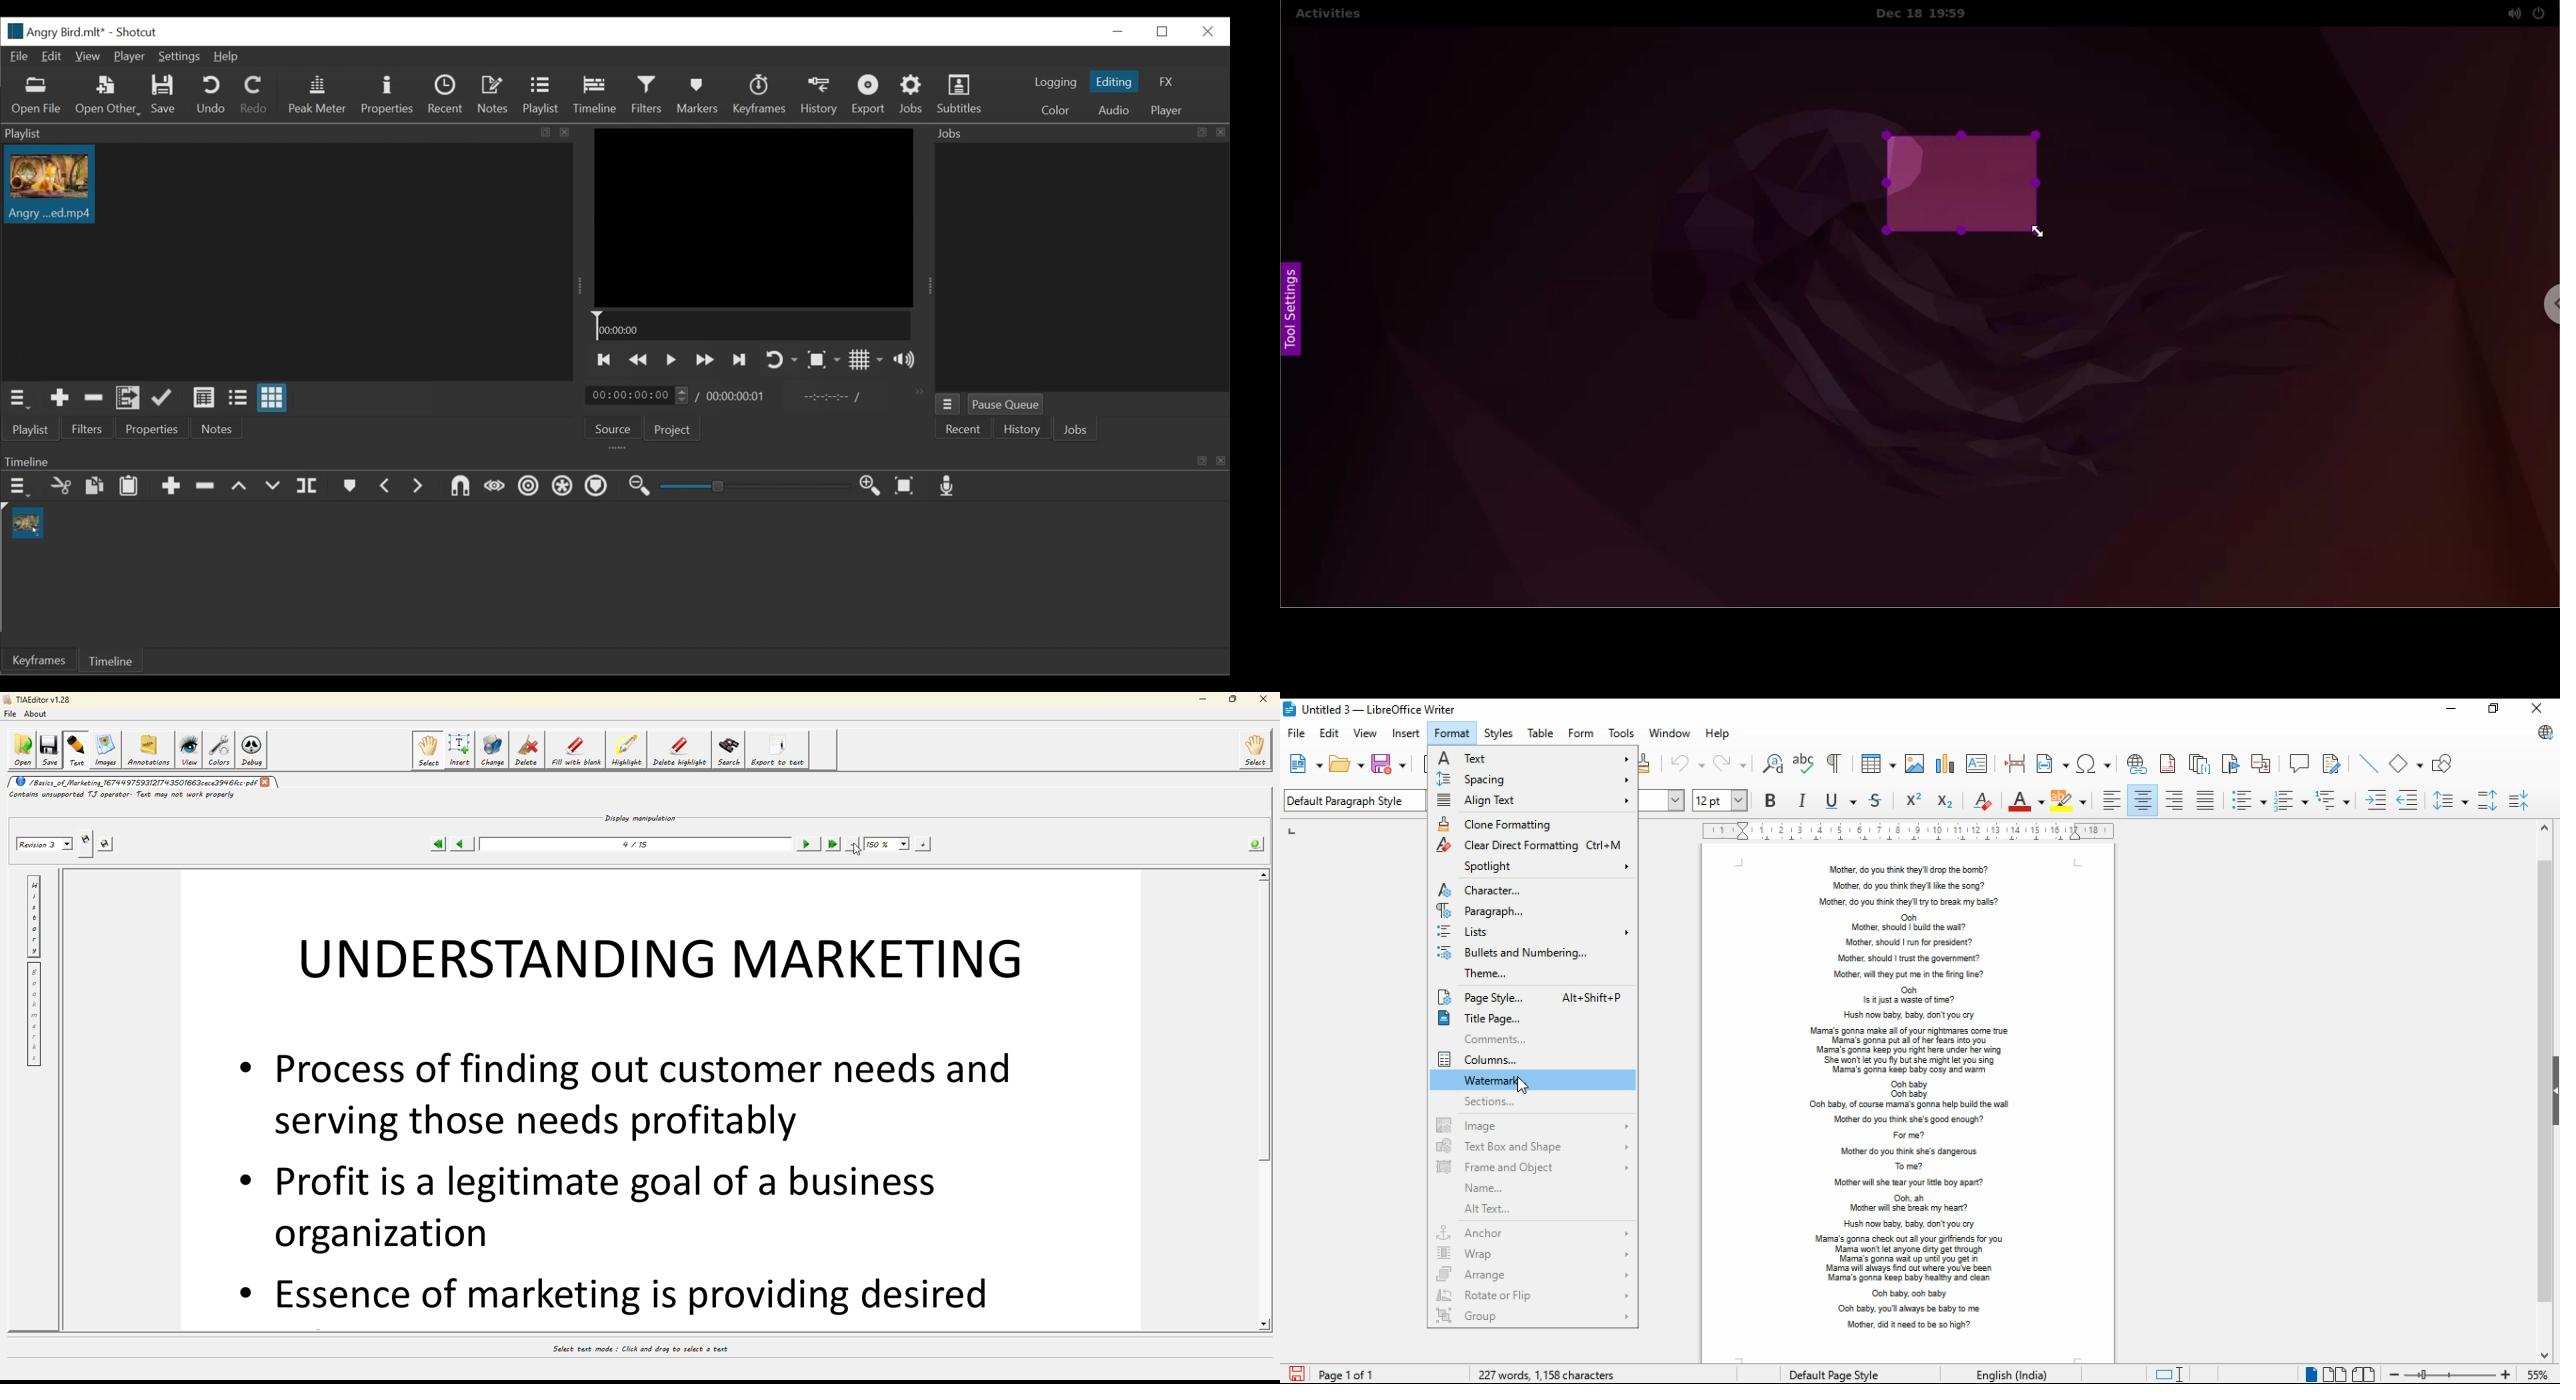 The width and height of the screenshot is (2576, 1400). What do you see at coordinates (1114, 81) in the screenshot?
I see `Editing` at bounding box center [1114, 81].